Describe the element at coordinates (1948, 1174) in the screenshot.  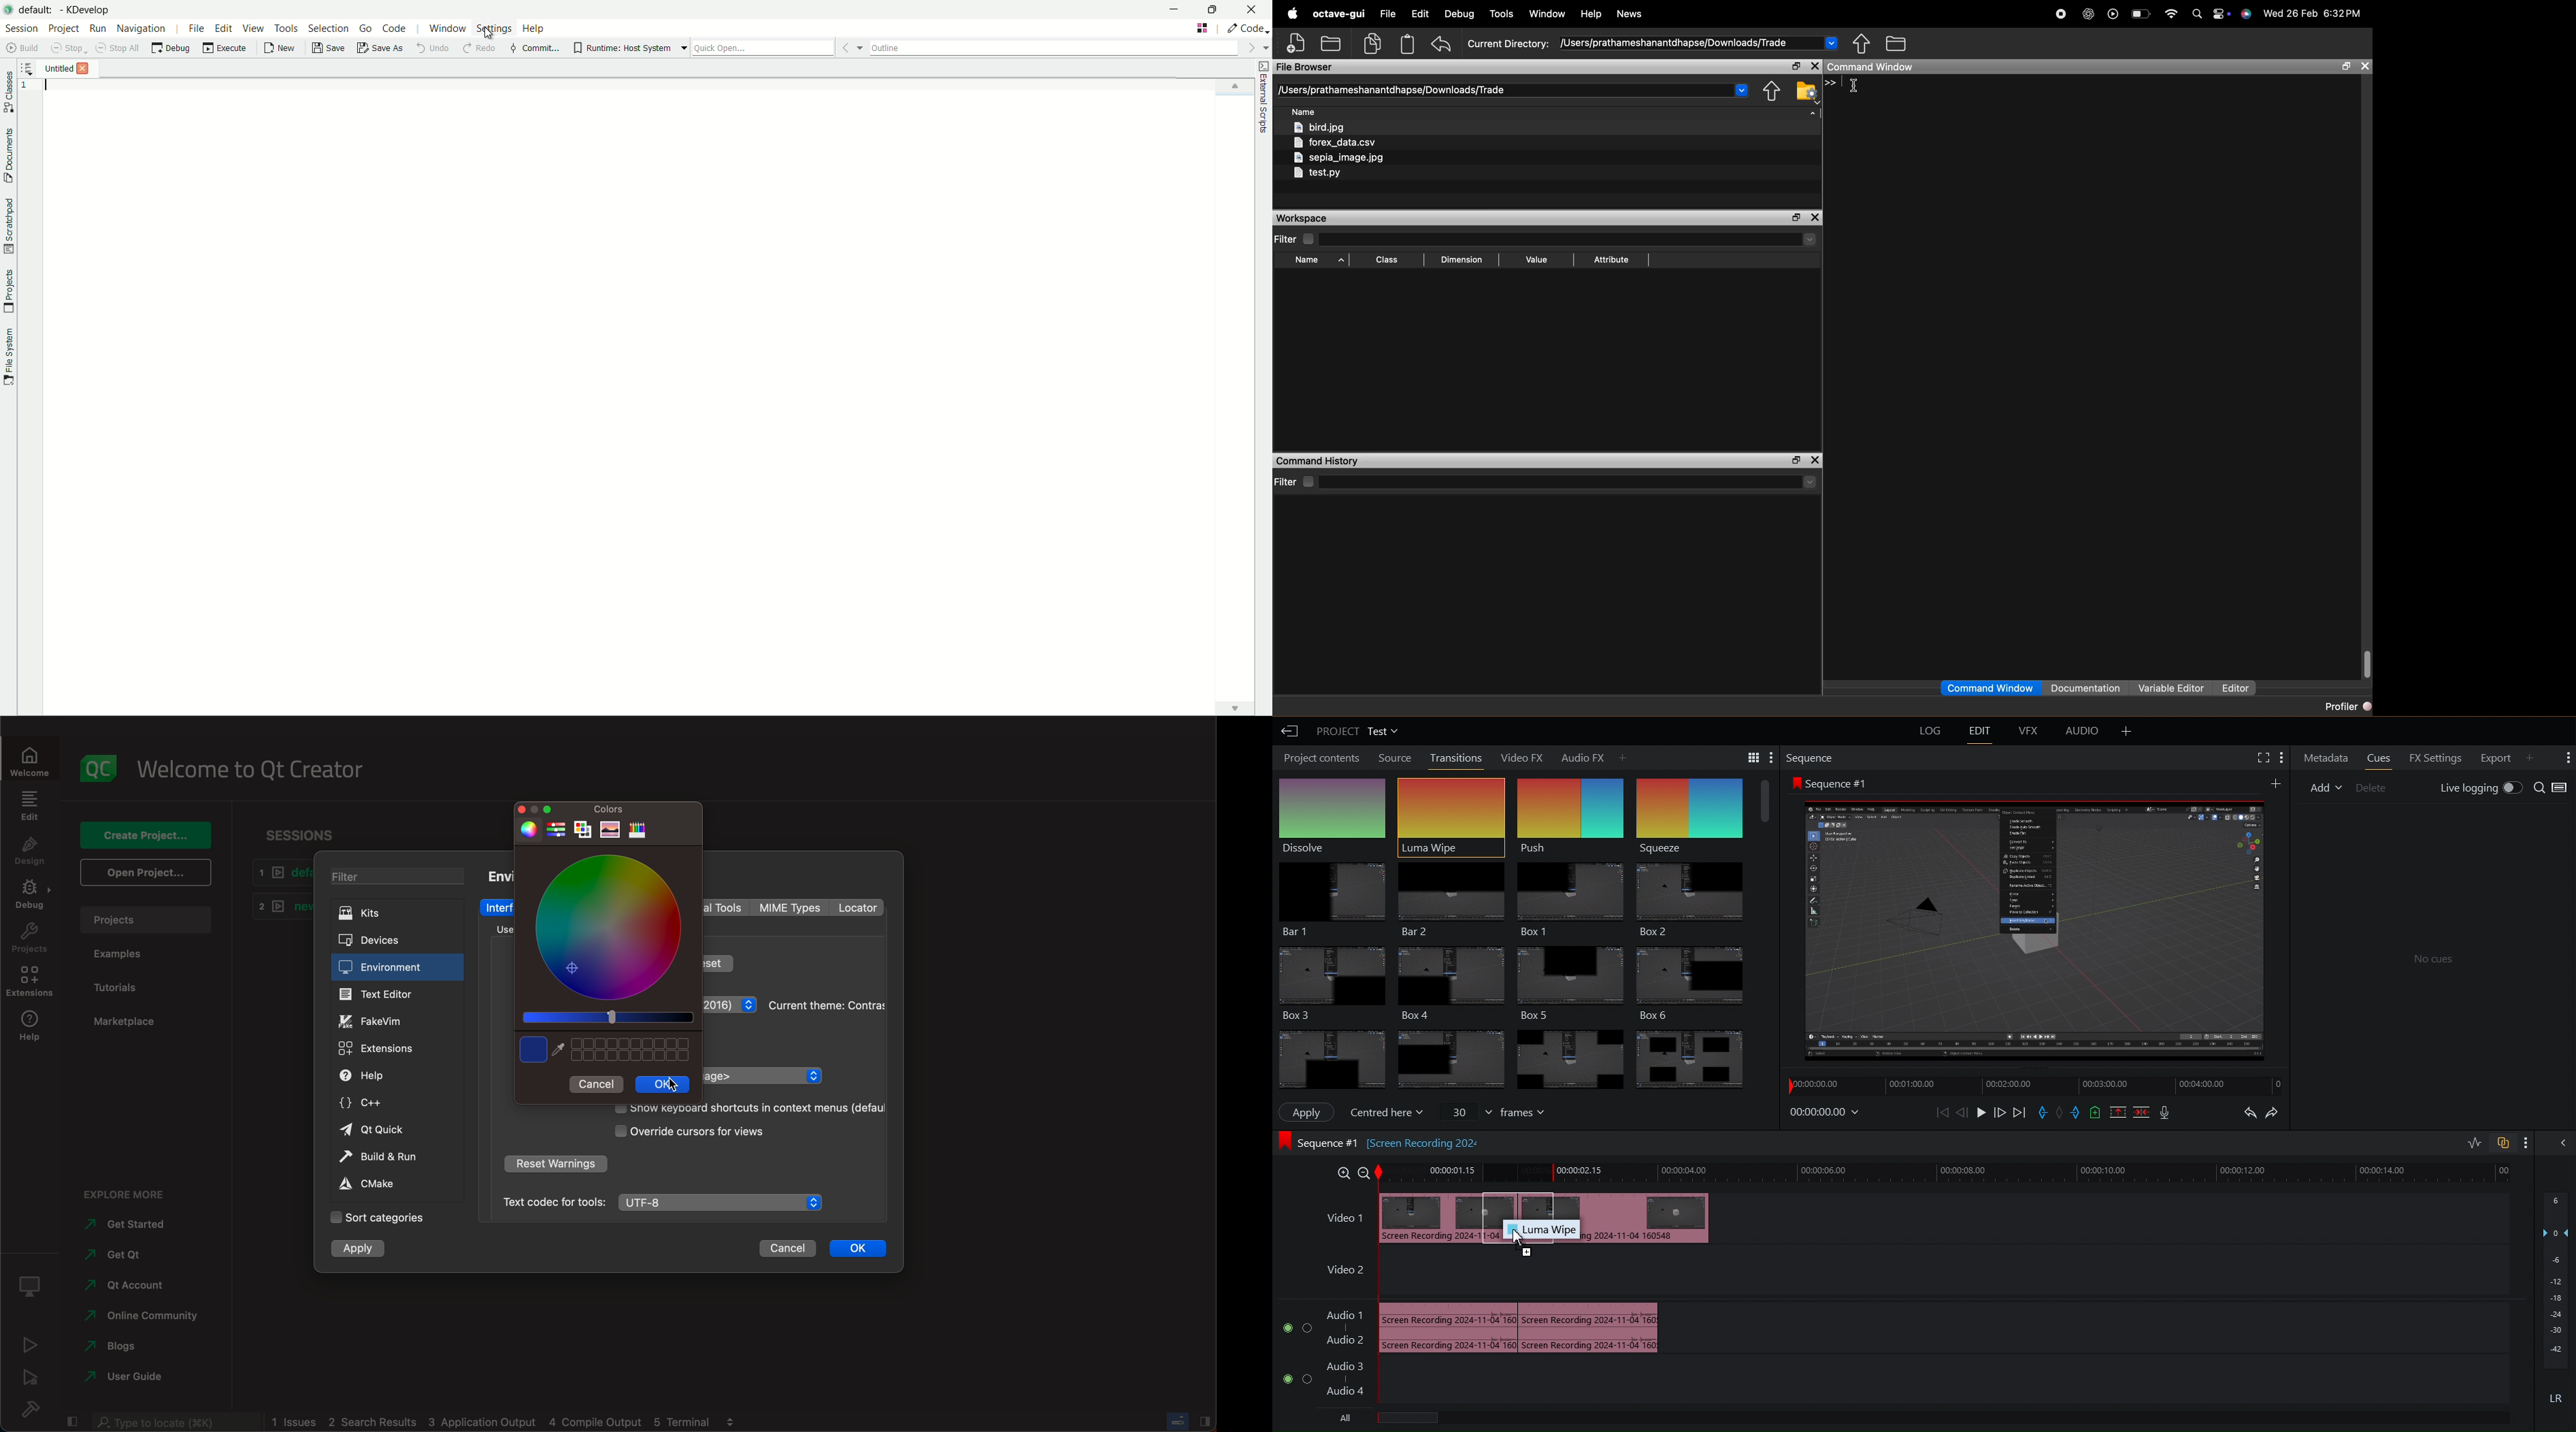
I see `Timeline` at that location.